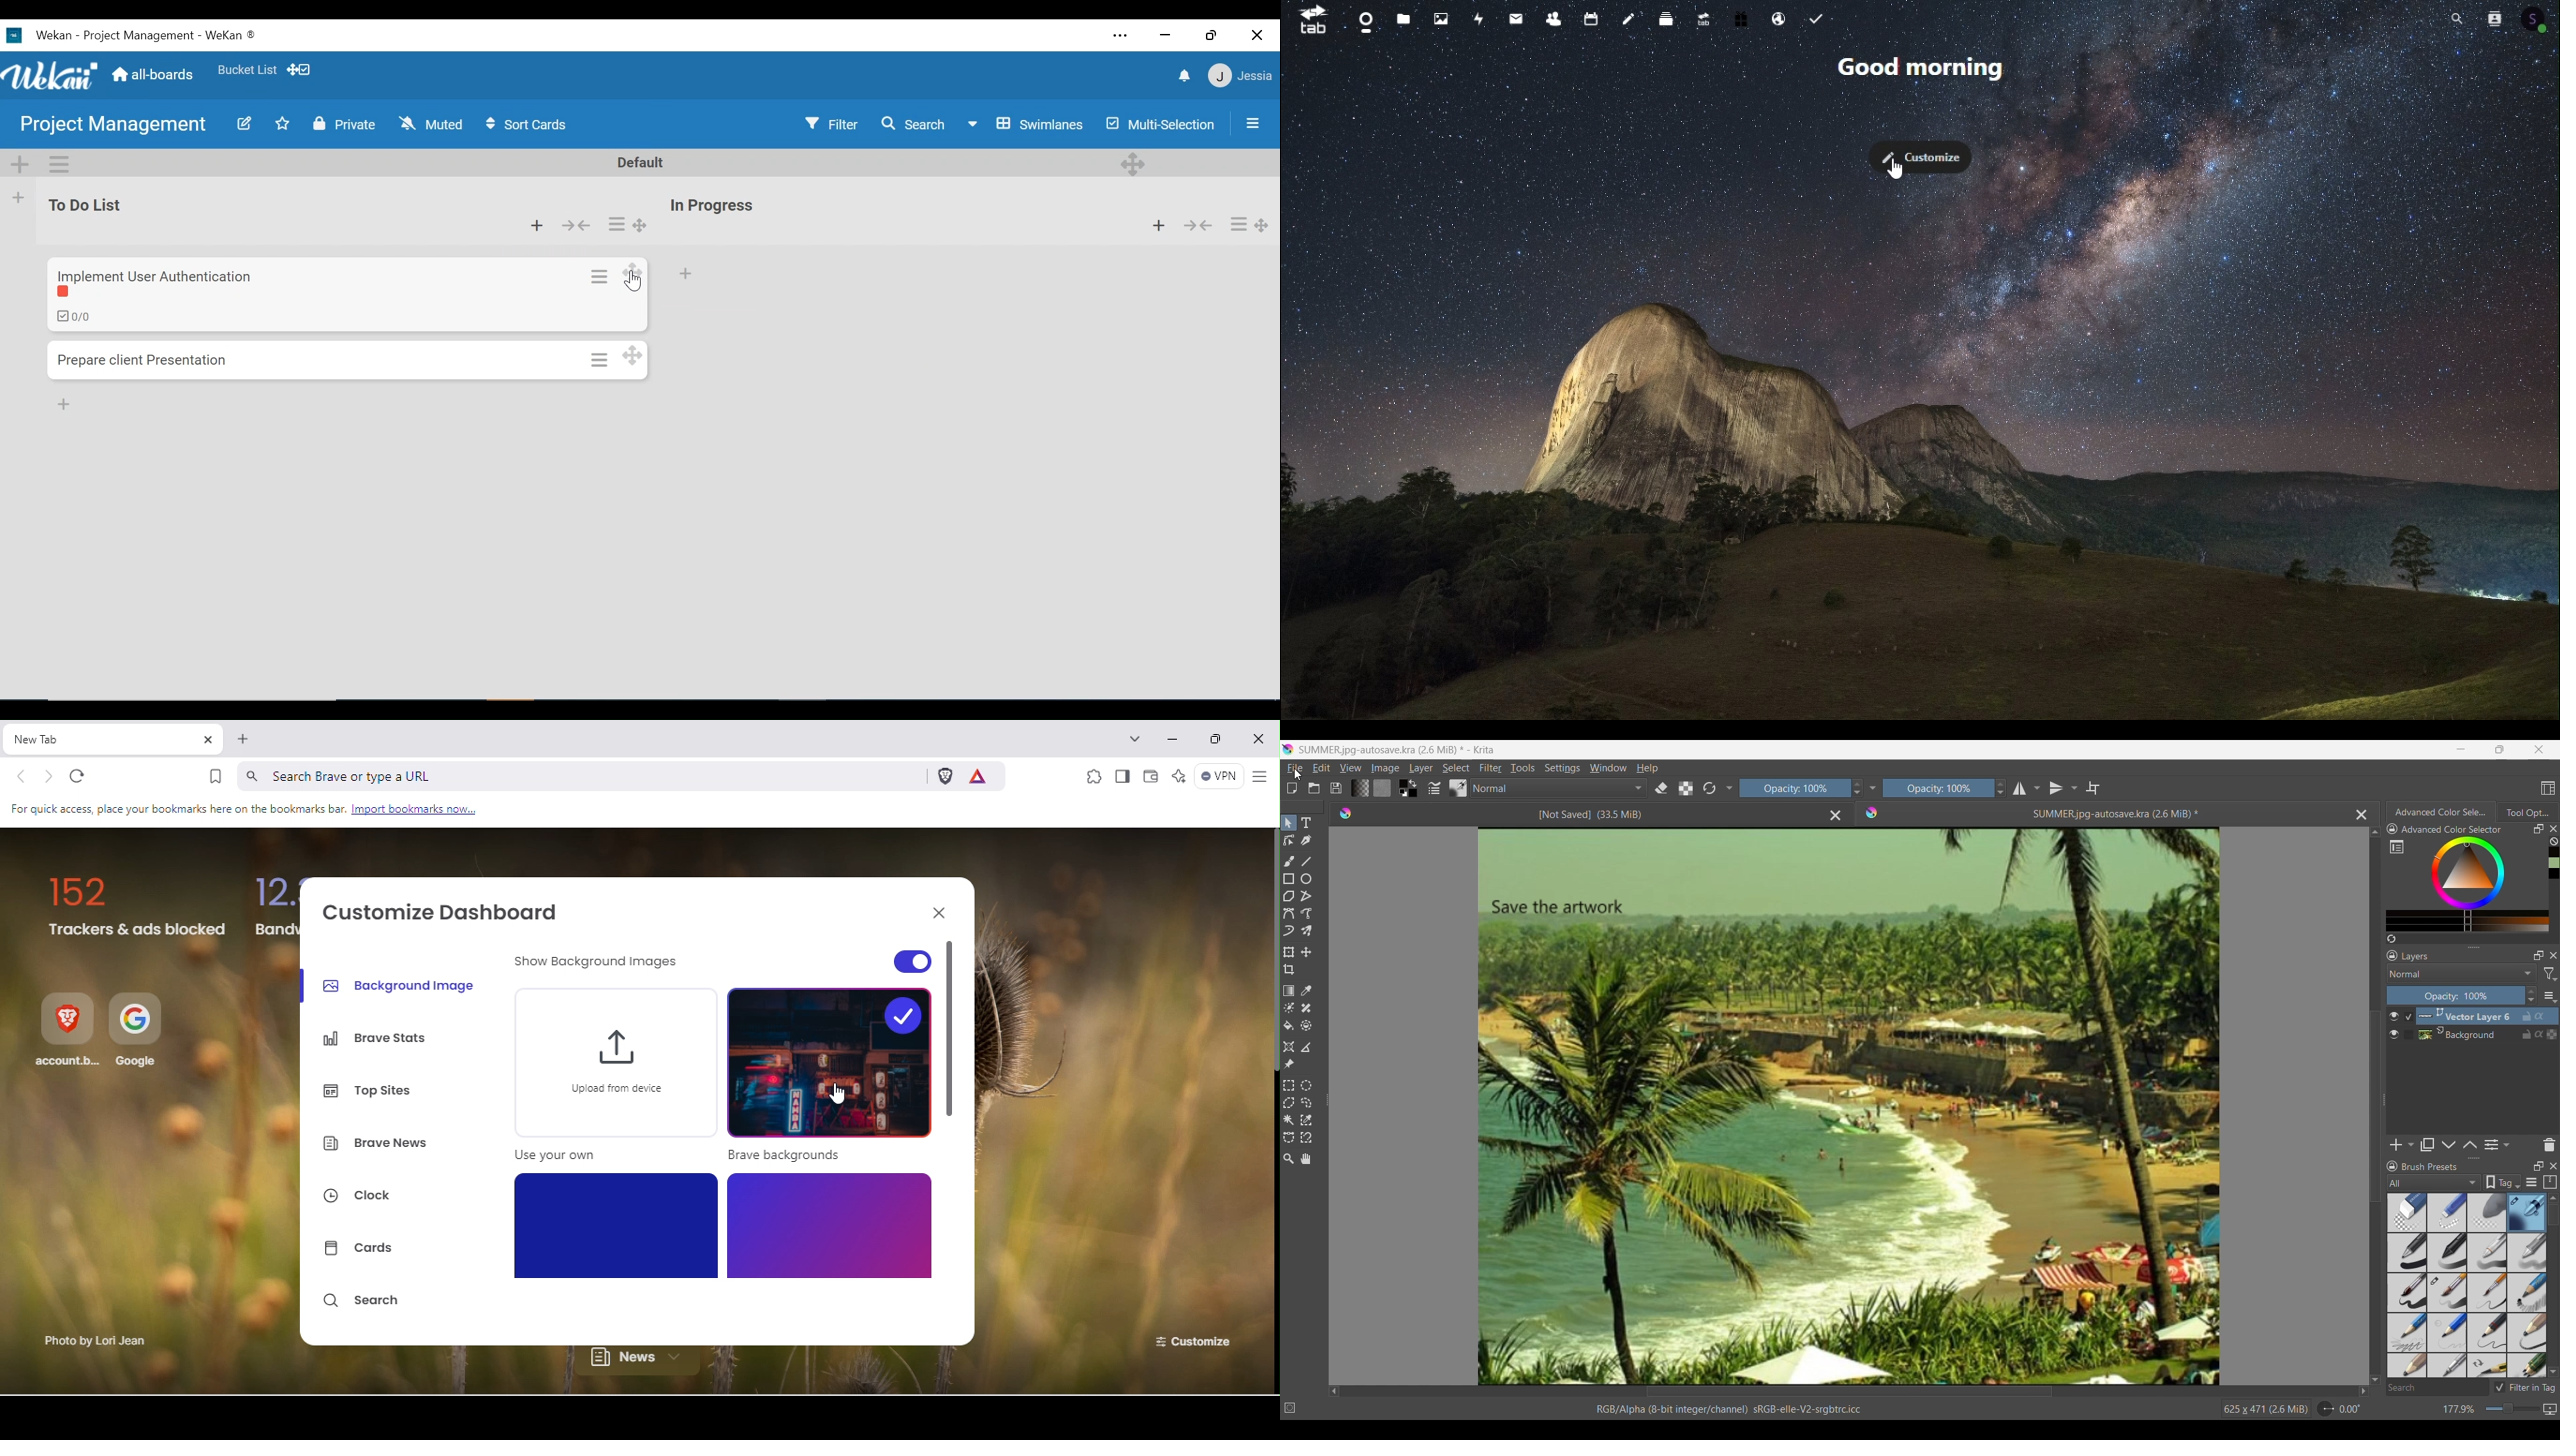  What do you see at coordinates (1307, 1047) in the screenshot?
I see `Measure distance between two points` at bounding box center [1307, 1047].